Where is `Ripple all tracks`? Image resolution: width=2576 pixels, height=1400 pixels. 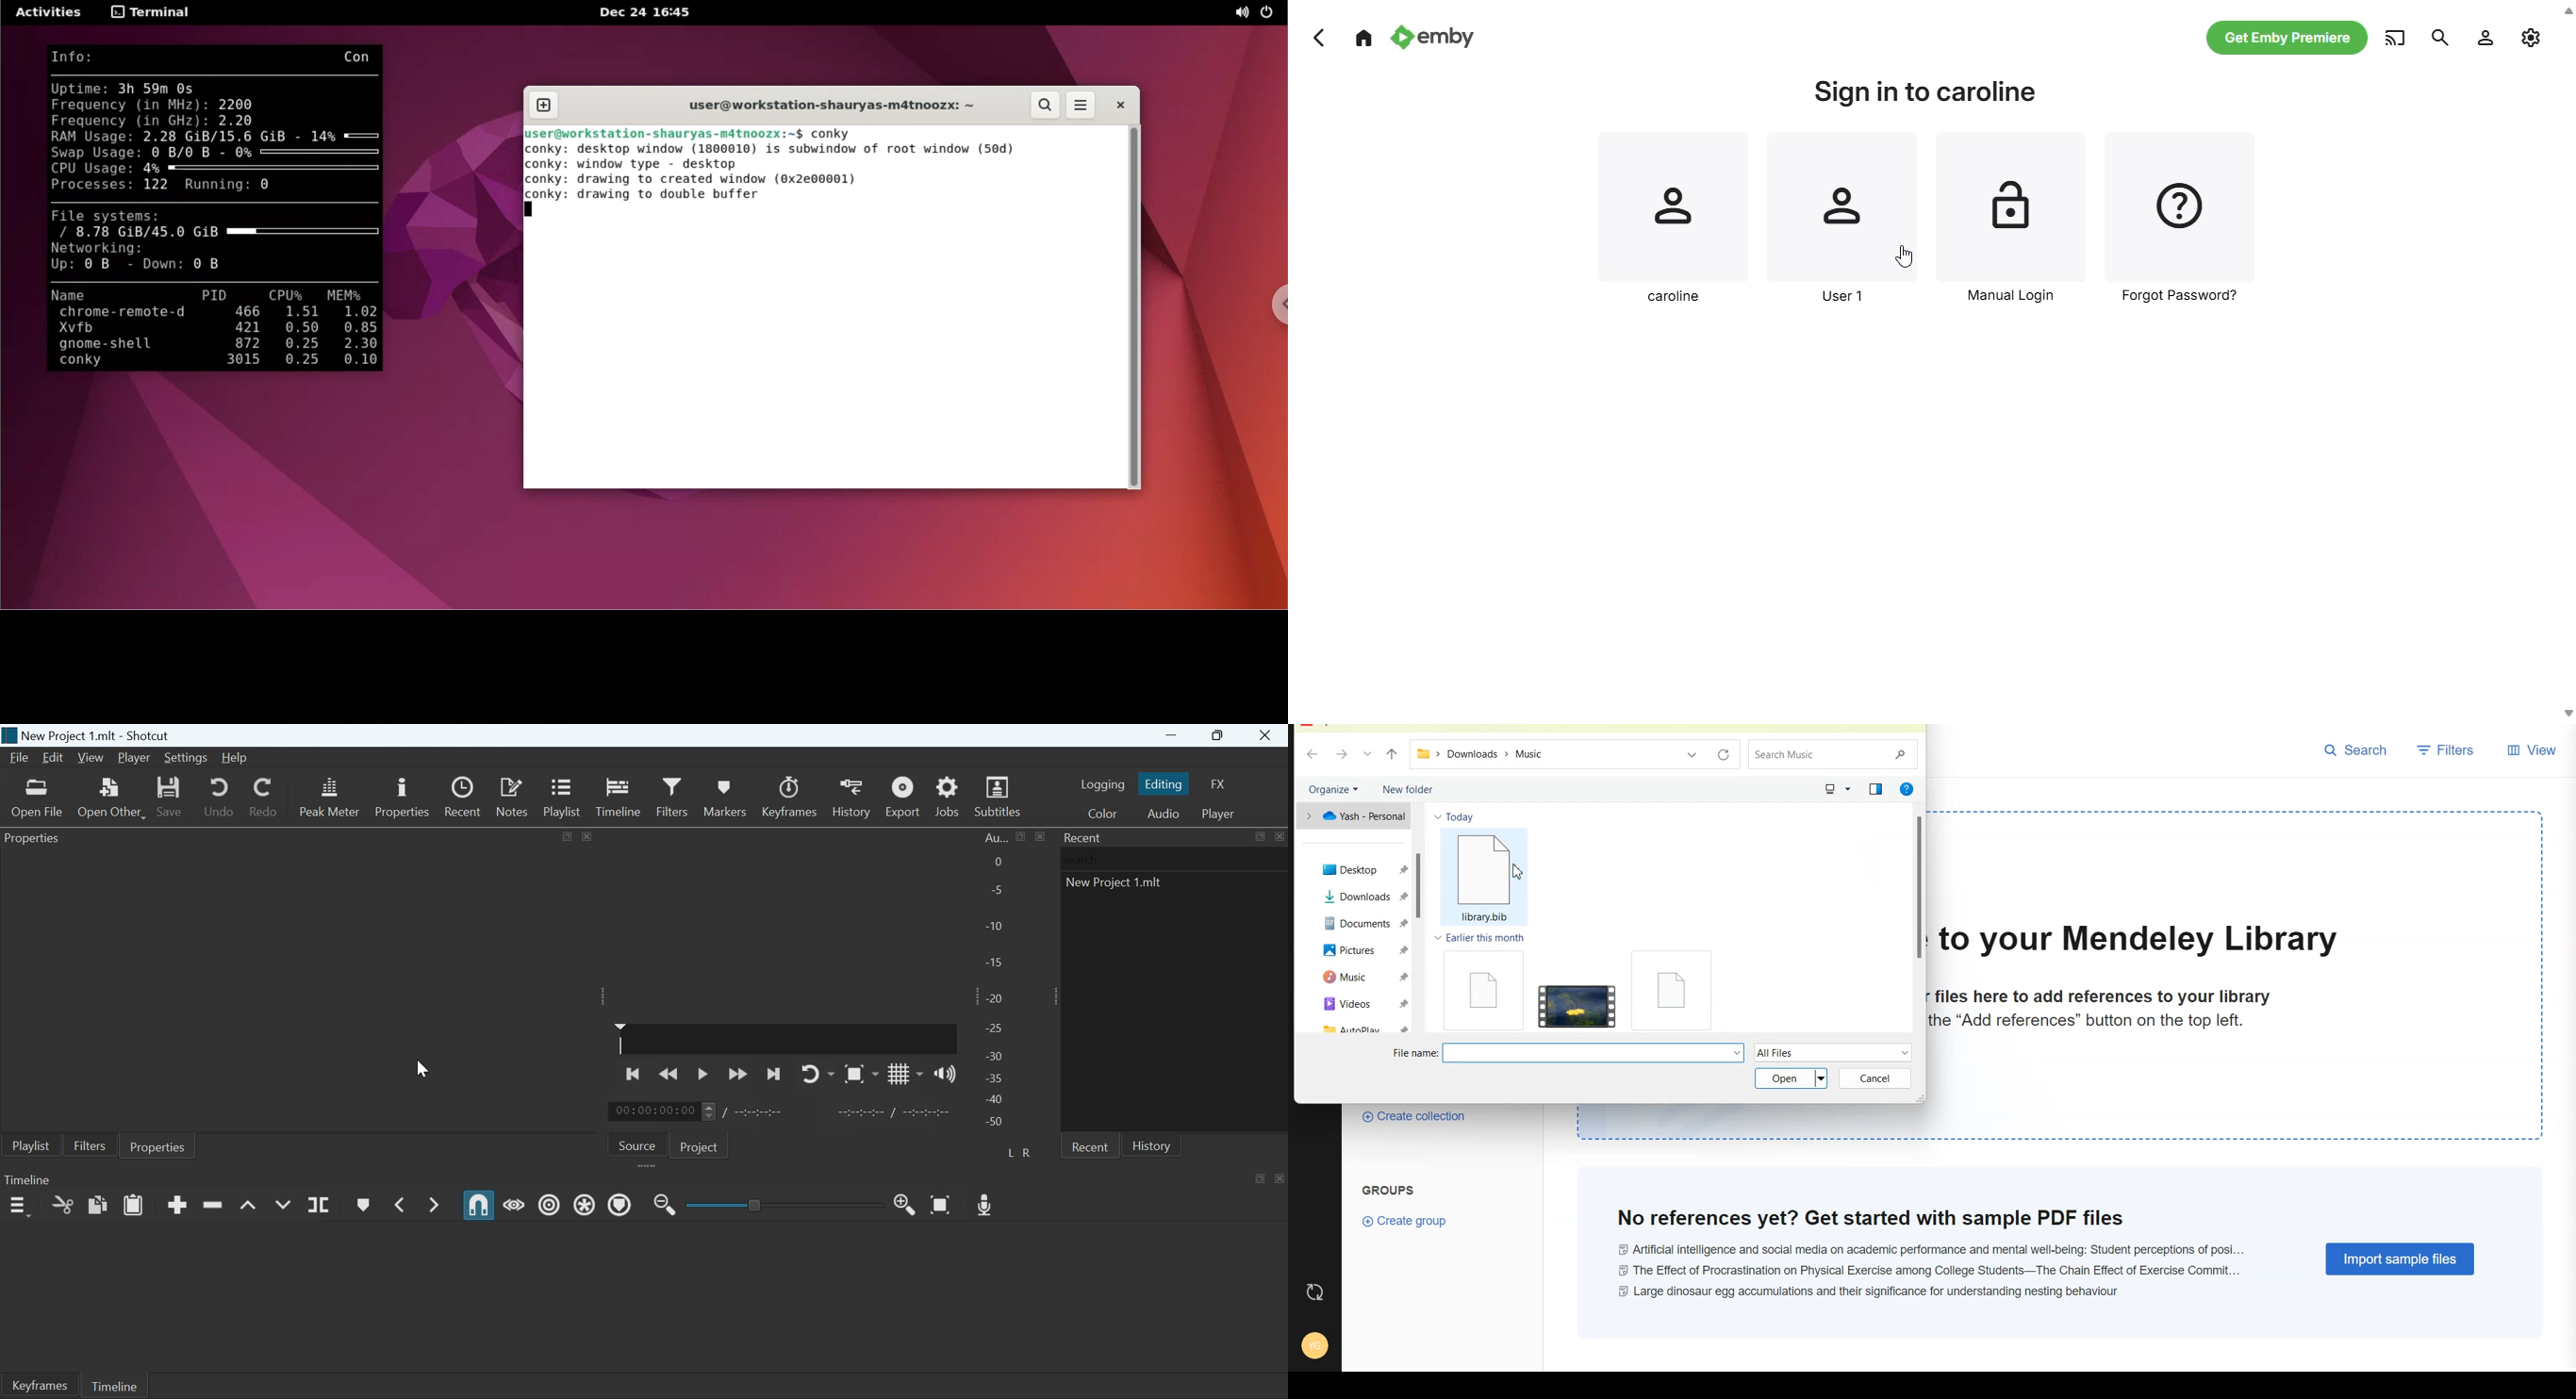
Ripple all tracks is located at coordinates (586, 1203).